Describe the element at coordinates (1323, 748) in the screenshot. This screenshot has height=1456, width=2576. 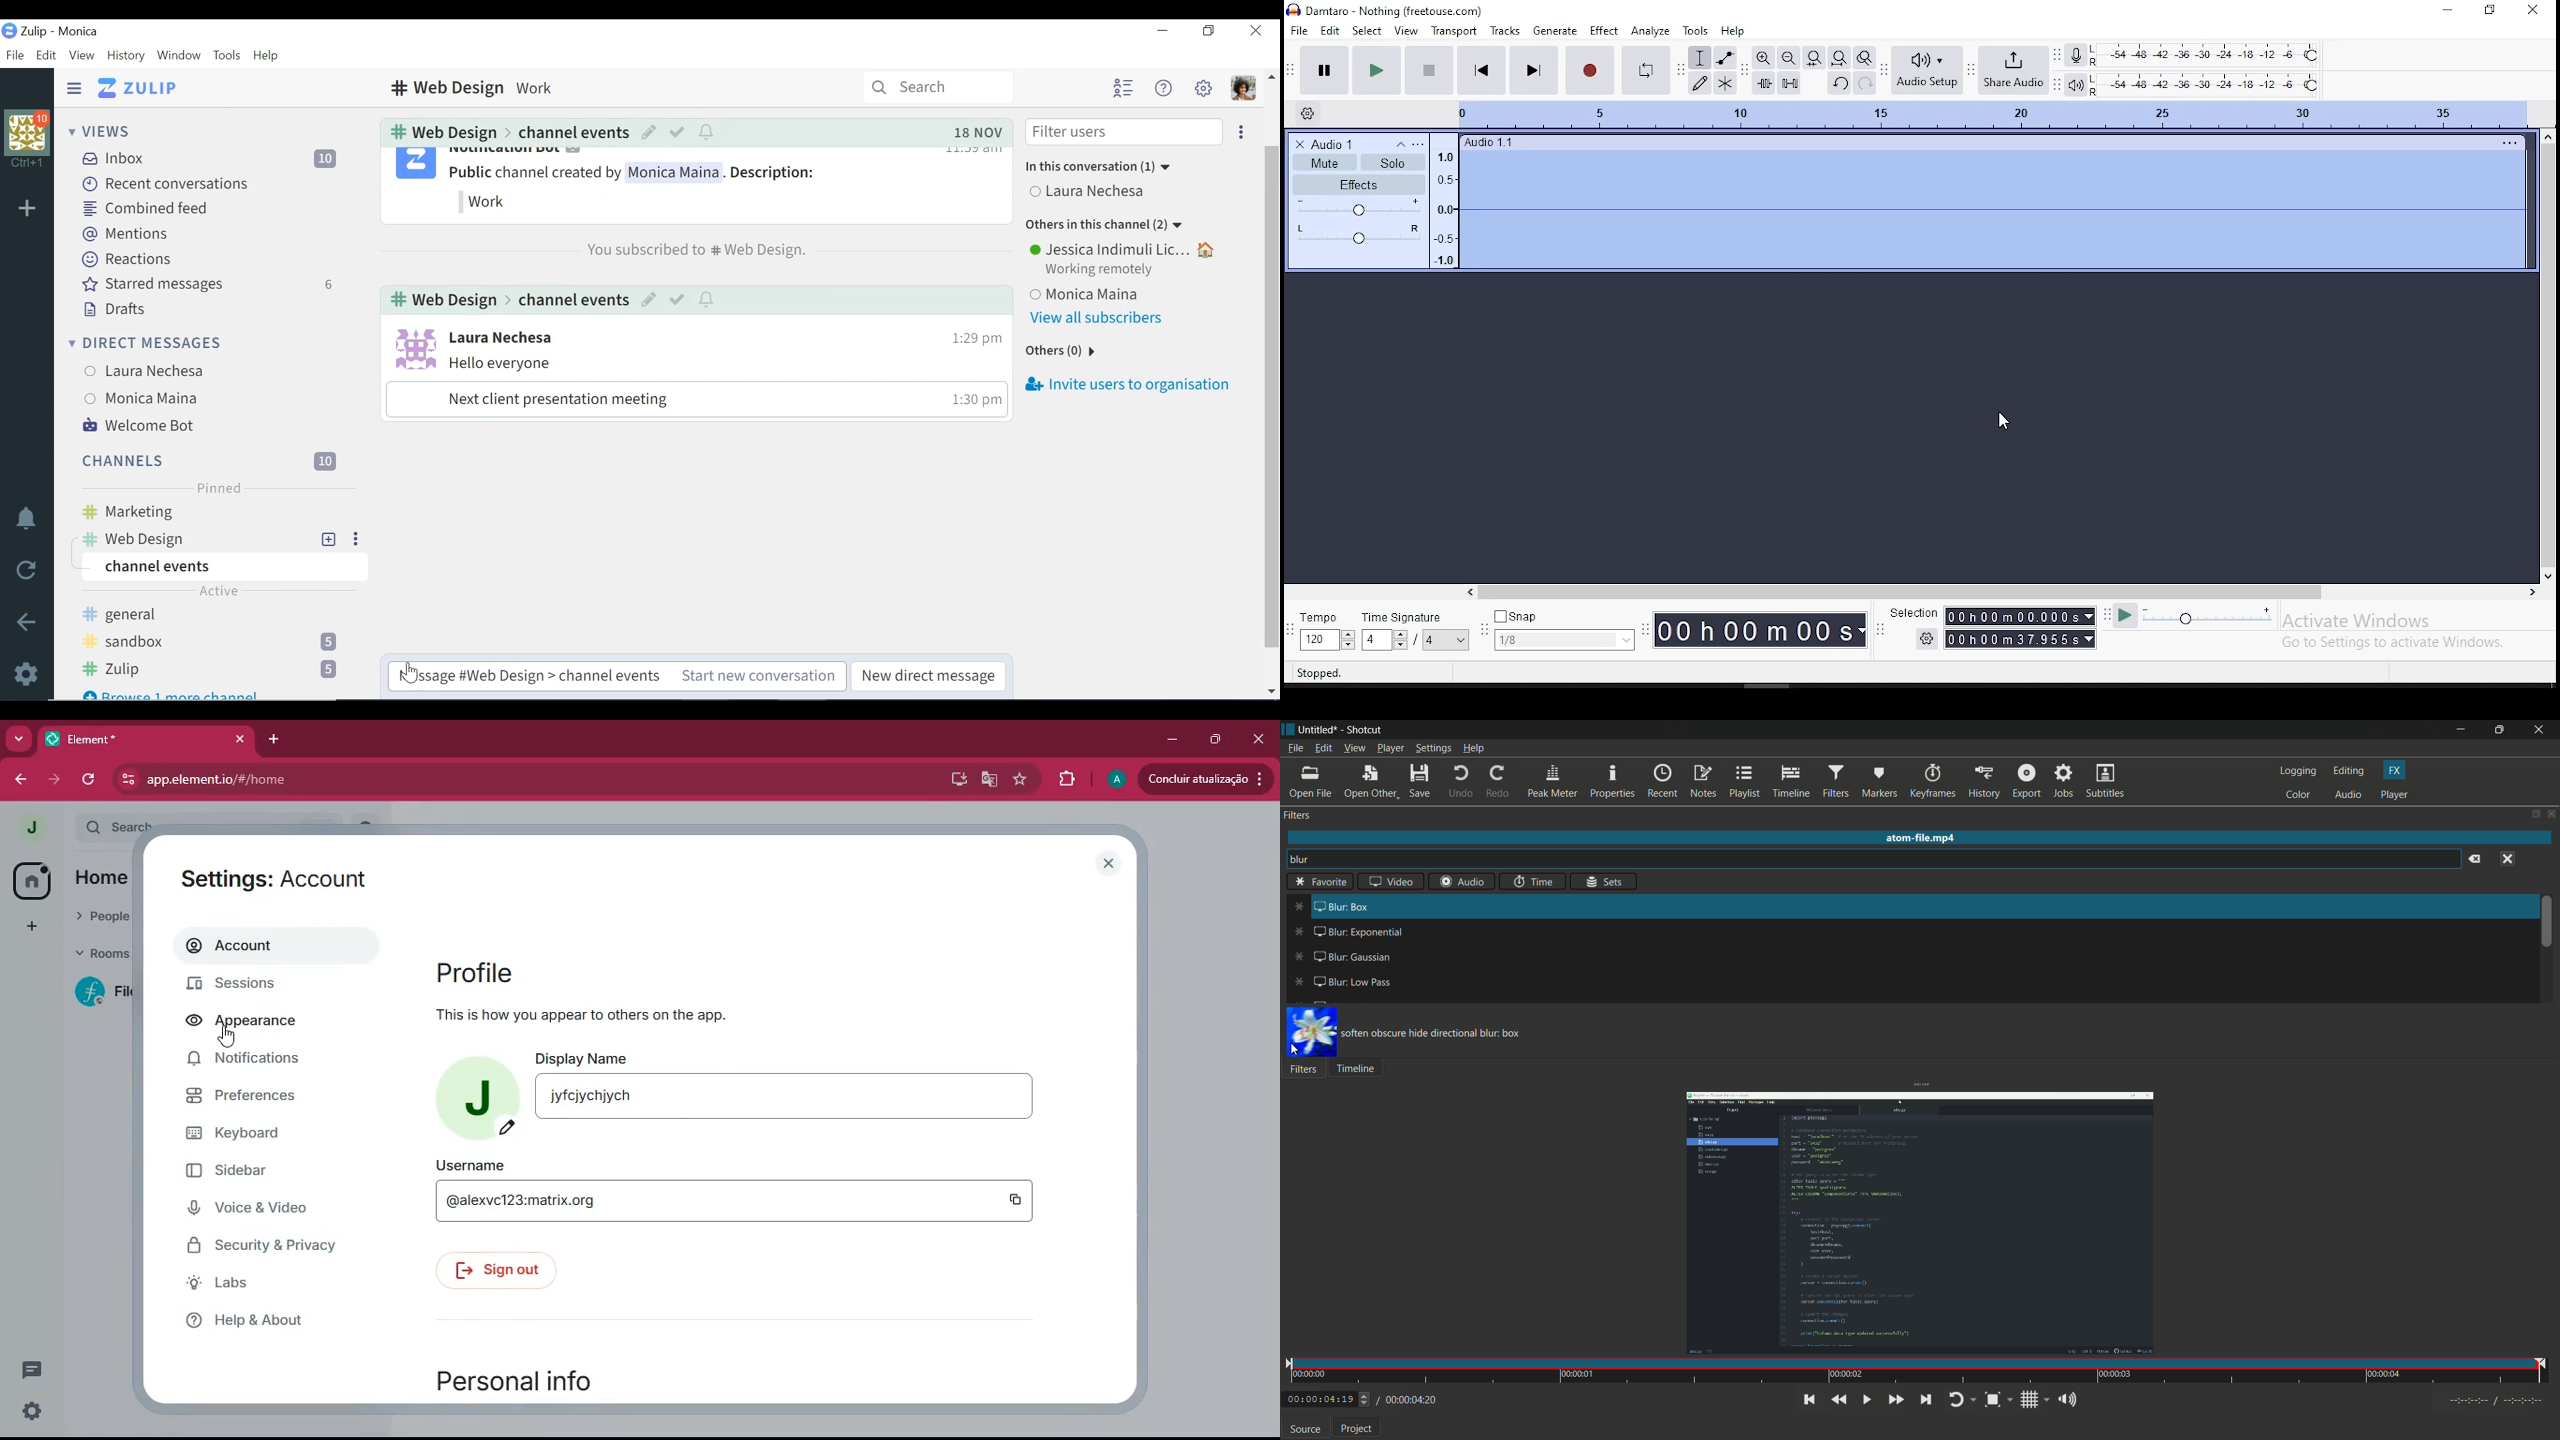
I see `edit menu` at that location.